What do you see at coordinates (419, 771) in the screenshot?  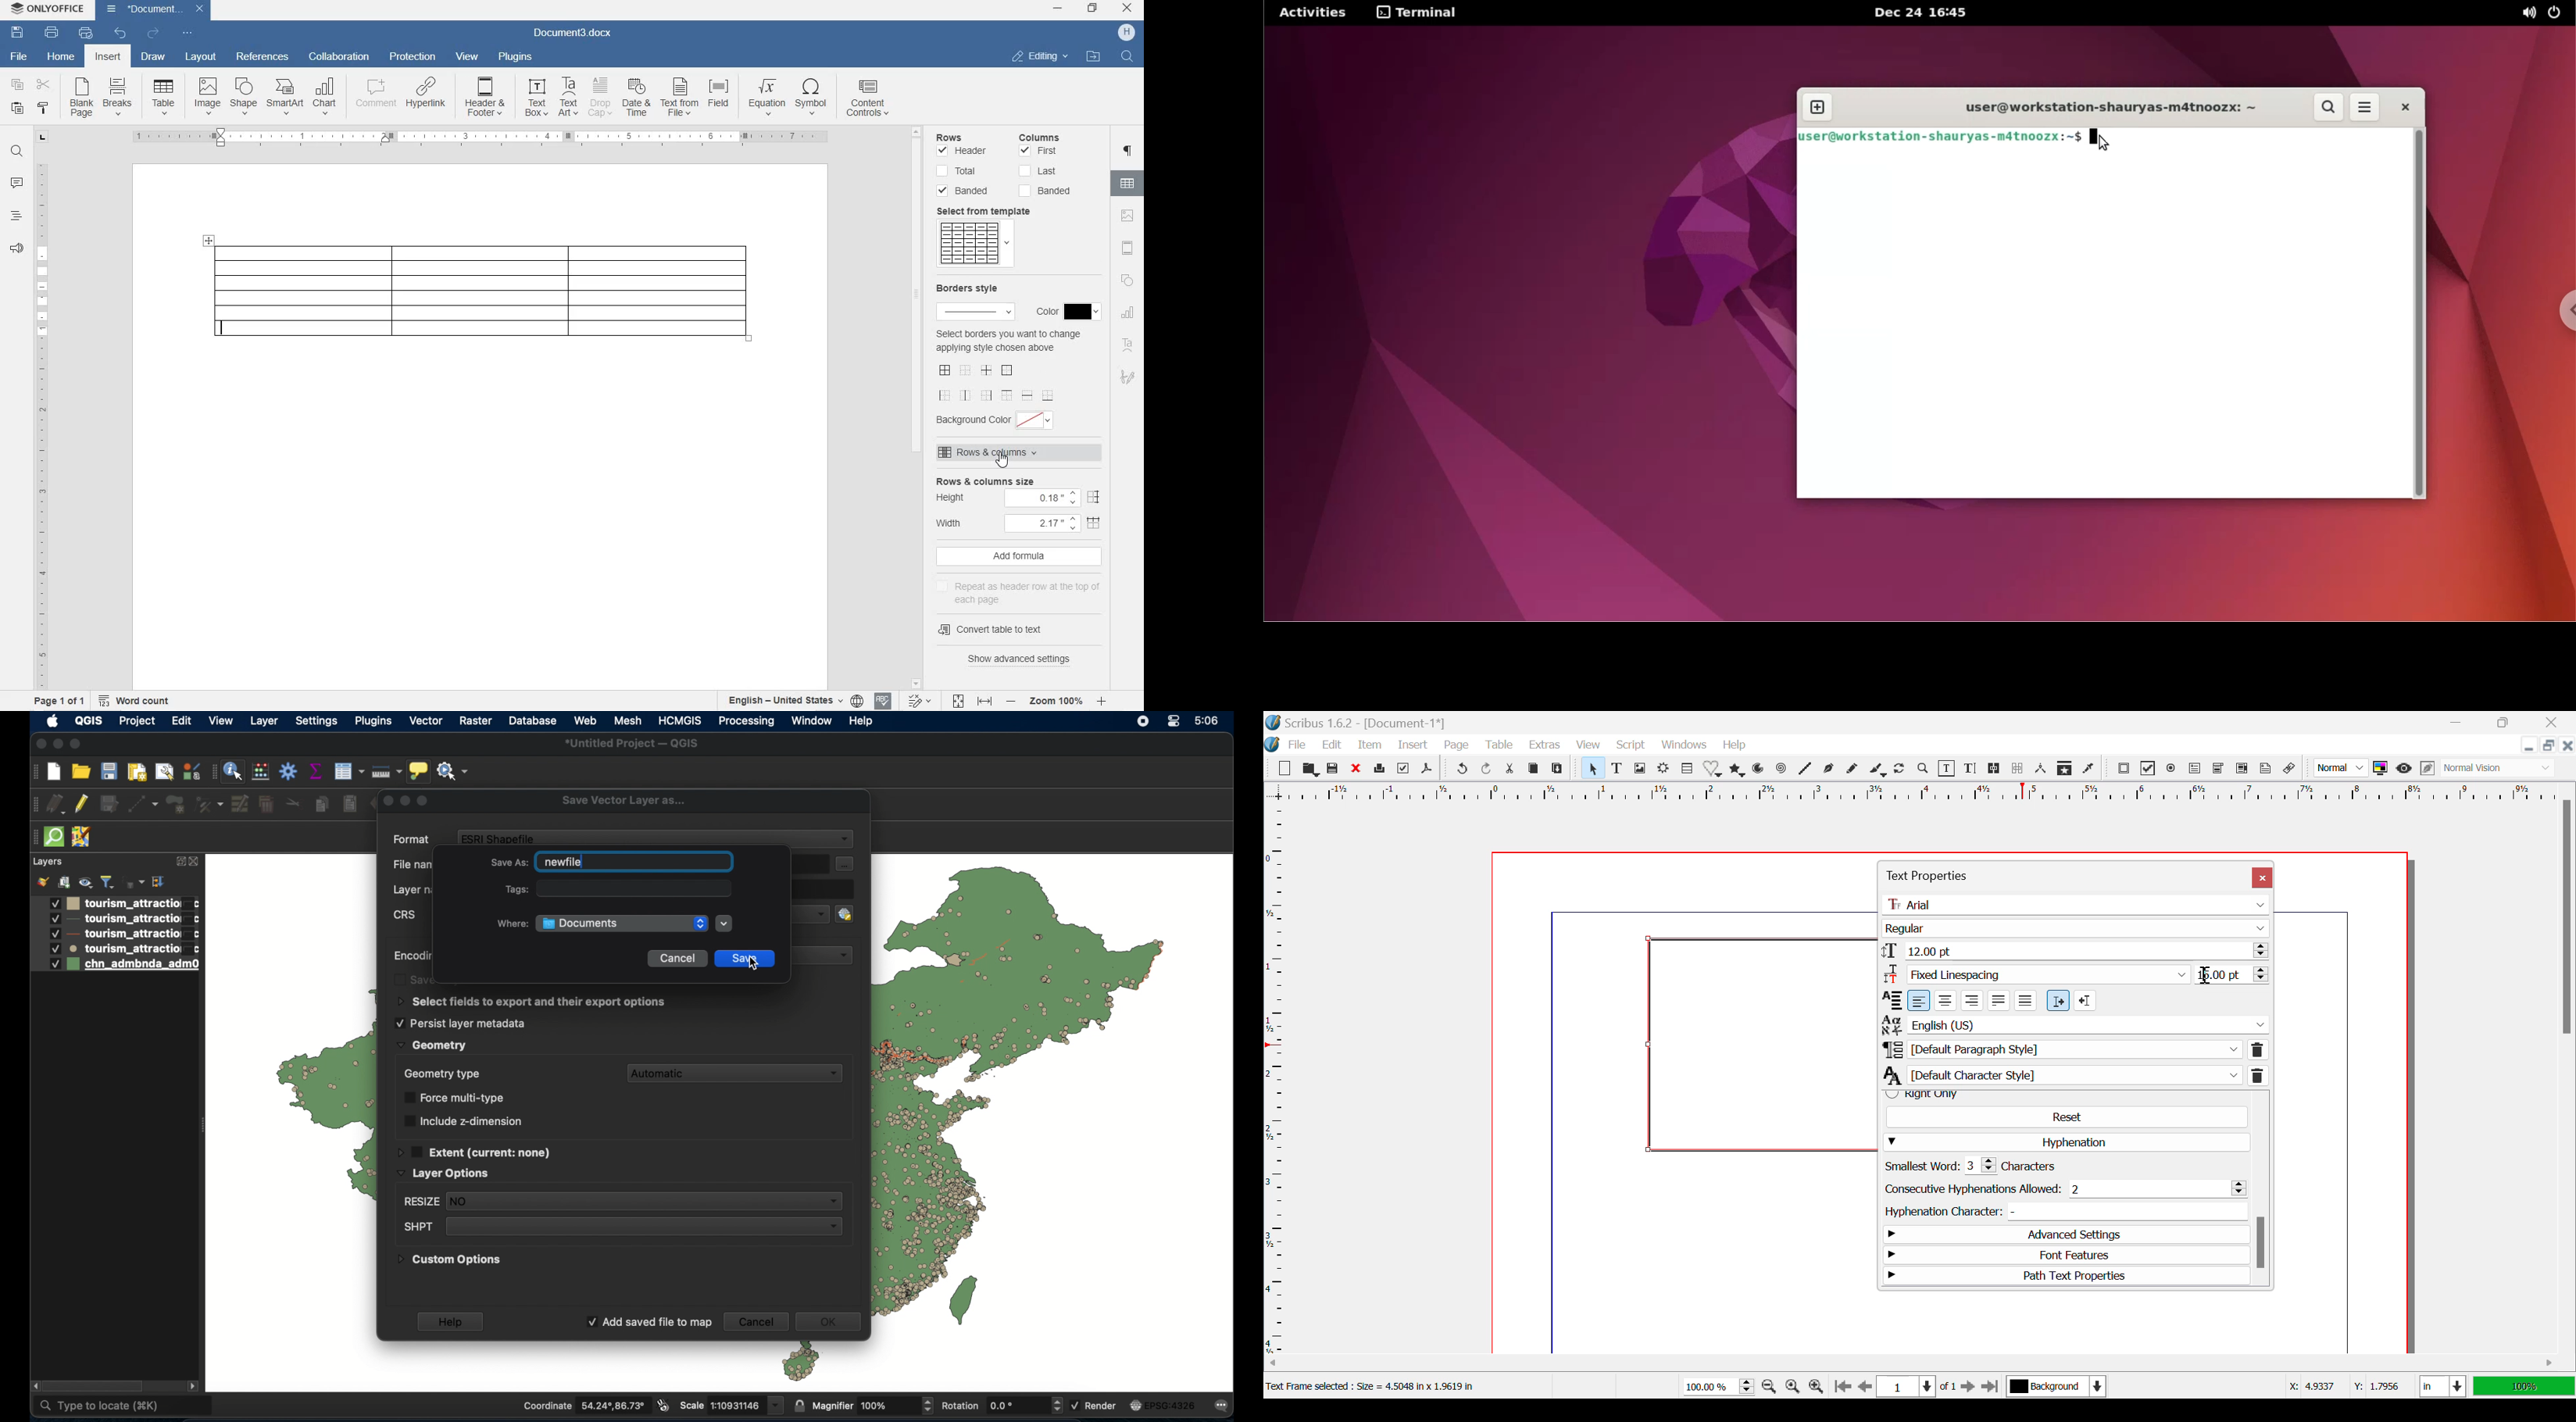 I see `show map tips` at bounding box center [419, 771].